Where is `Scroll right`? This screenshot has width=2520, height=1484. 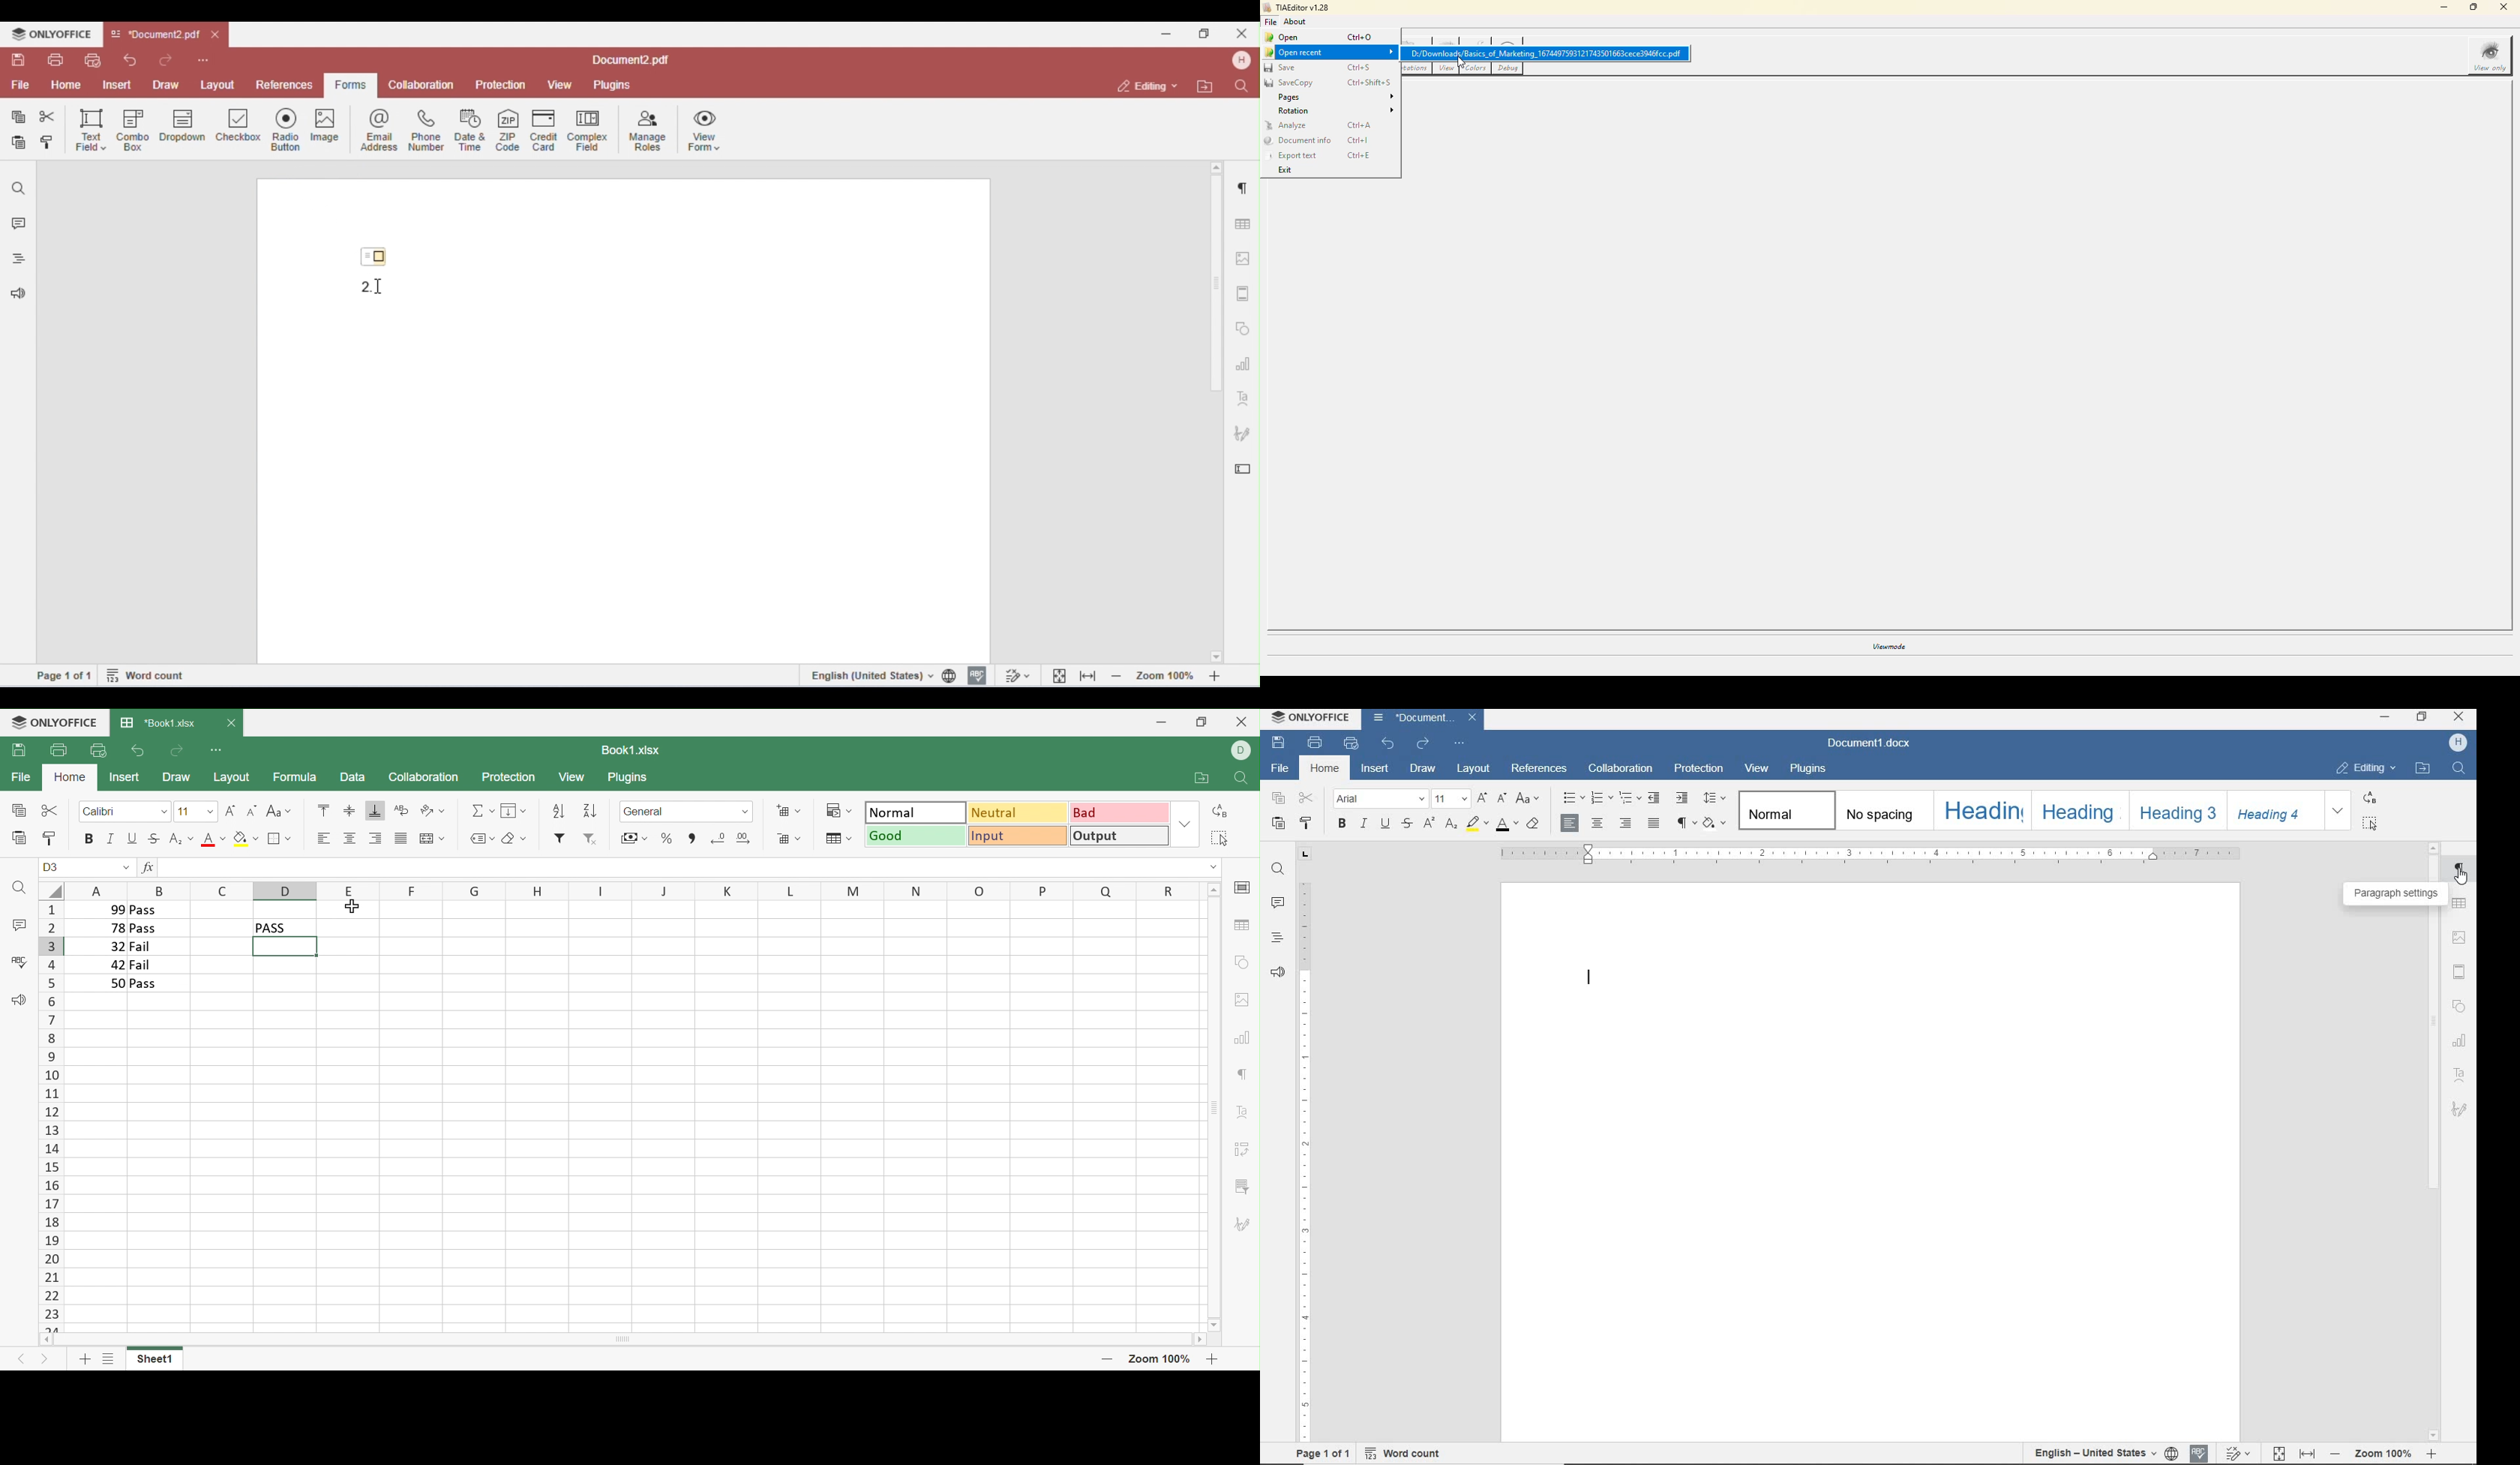 Scroll right is located at coordinates (1200, 1342).